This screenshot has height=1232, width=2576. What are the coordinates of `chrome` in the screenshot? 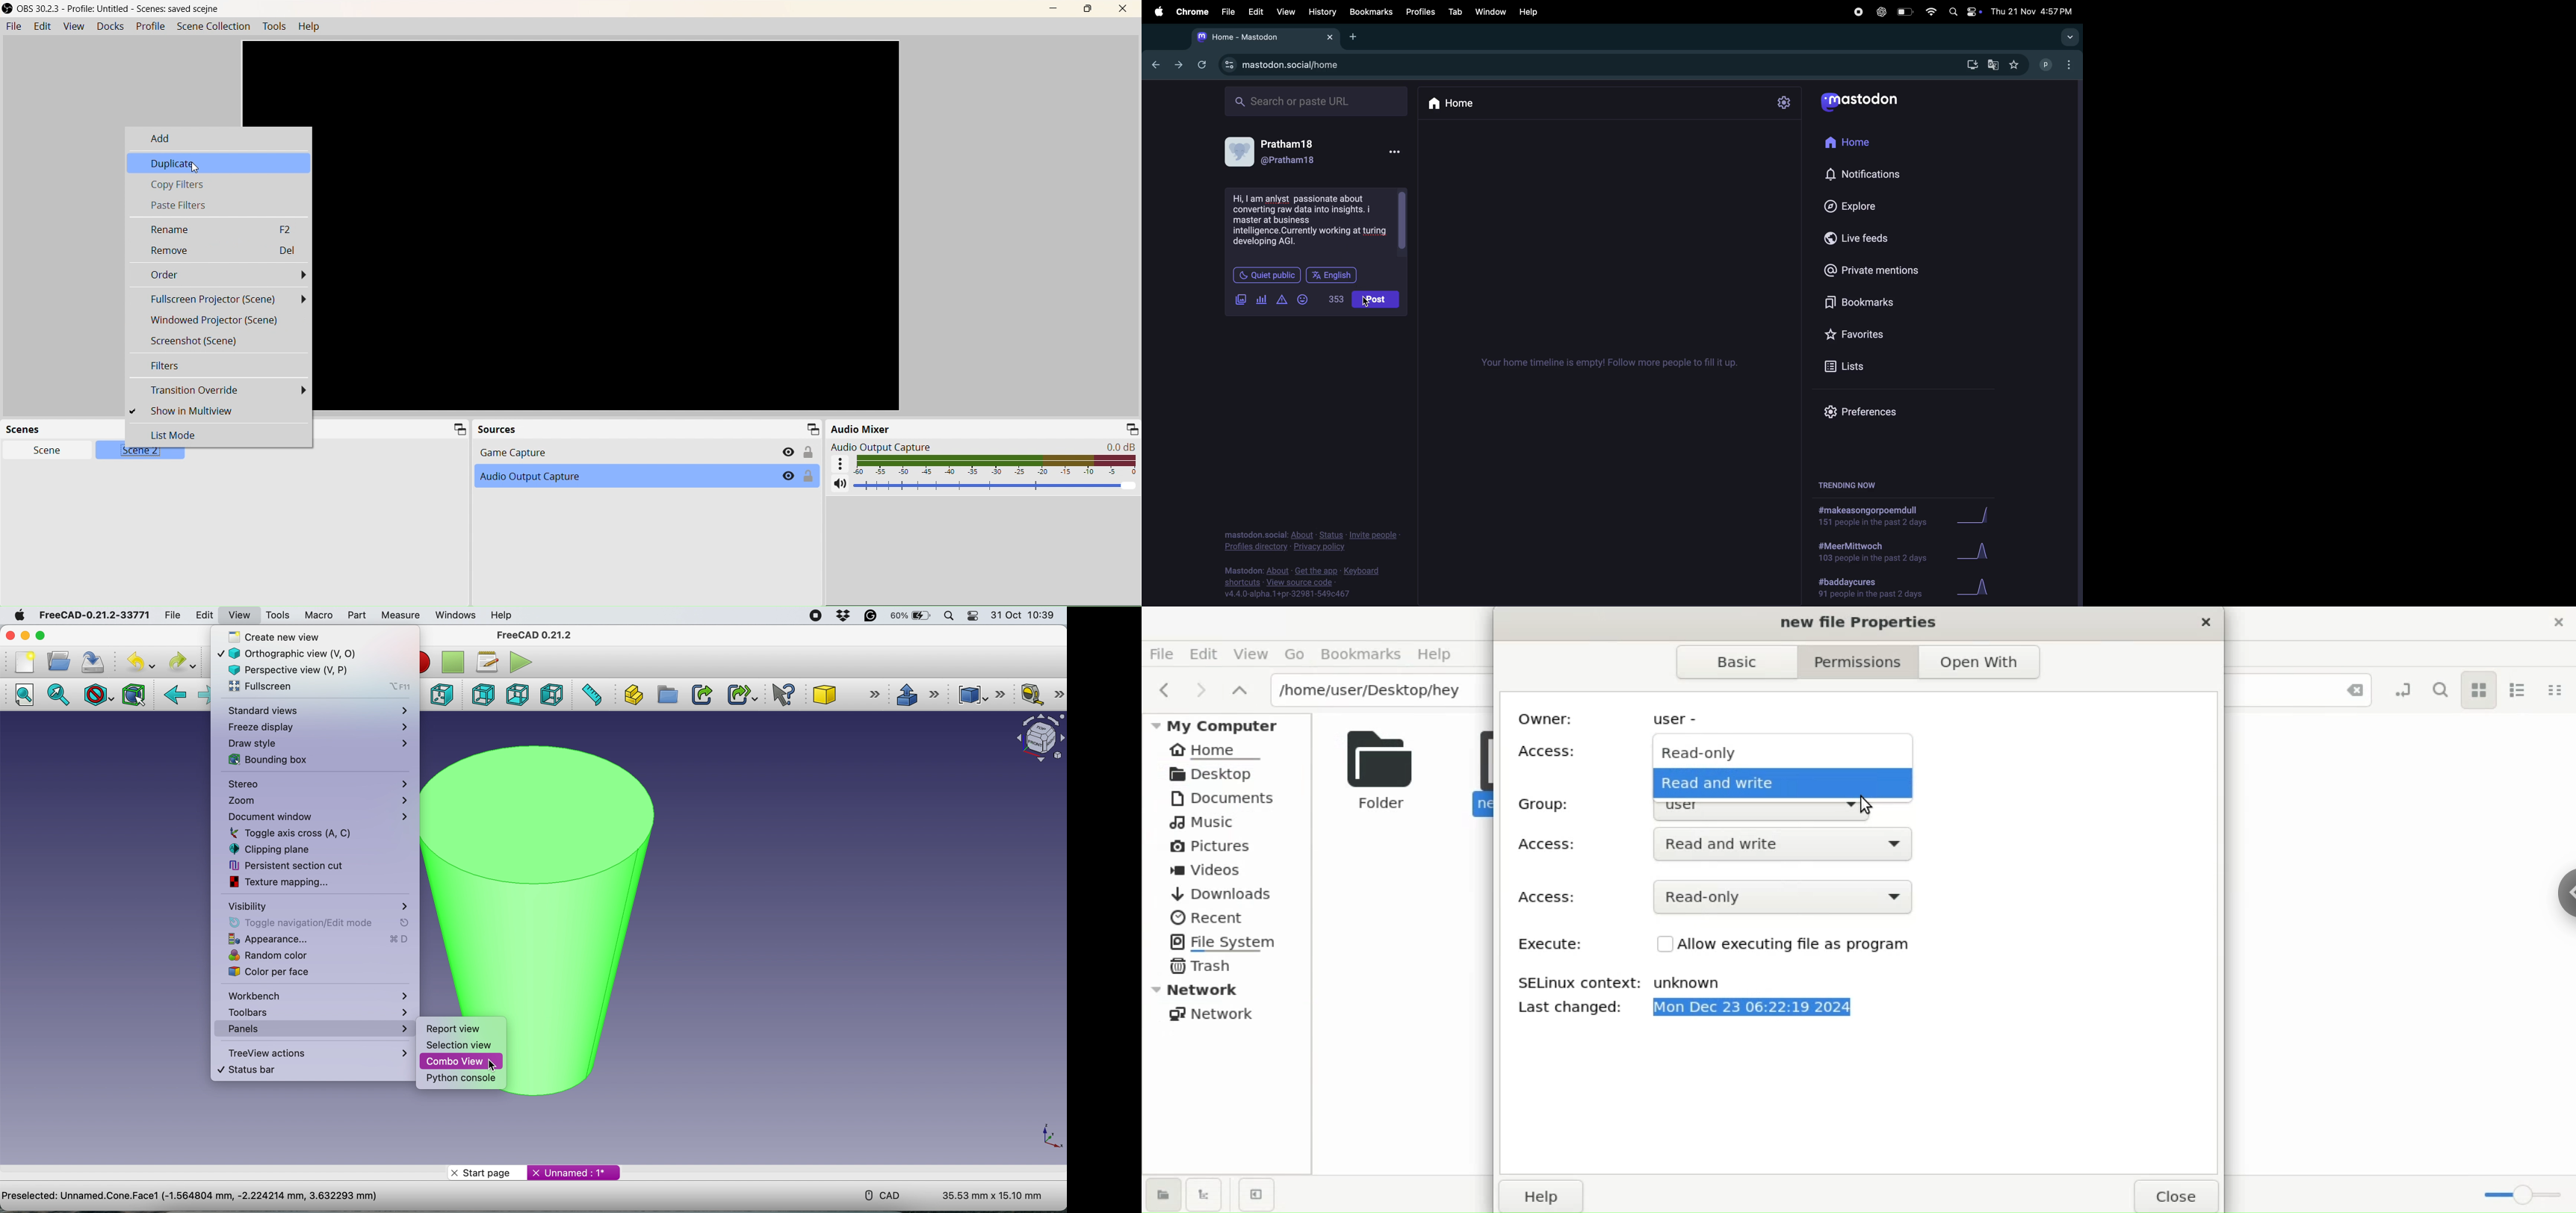 It's located at (1189, 11).